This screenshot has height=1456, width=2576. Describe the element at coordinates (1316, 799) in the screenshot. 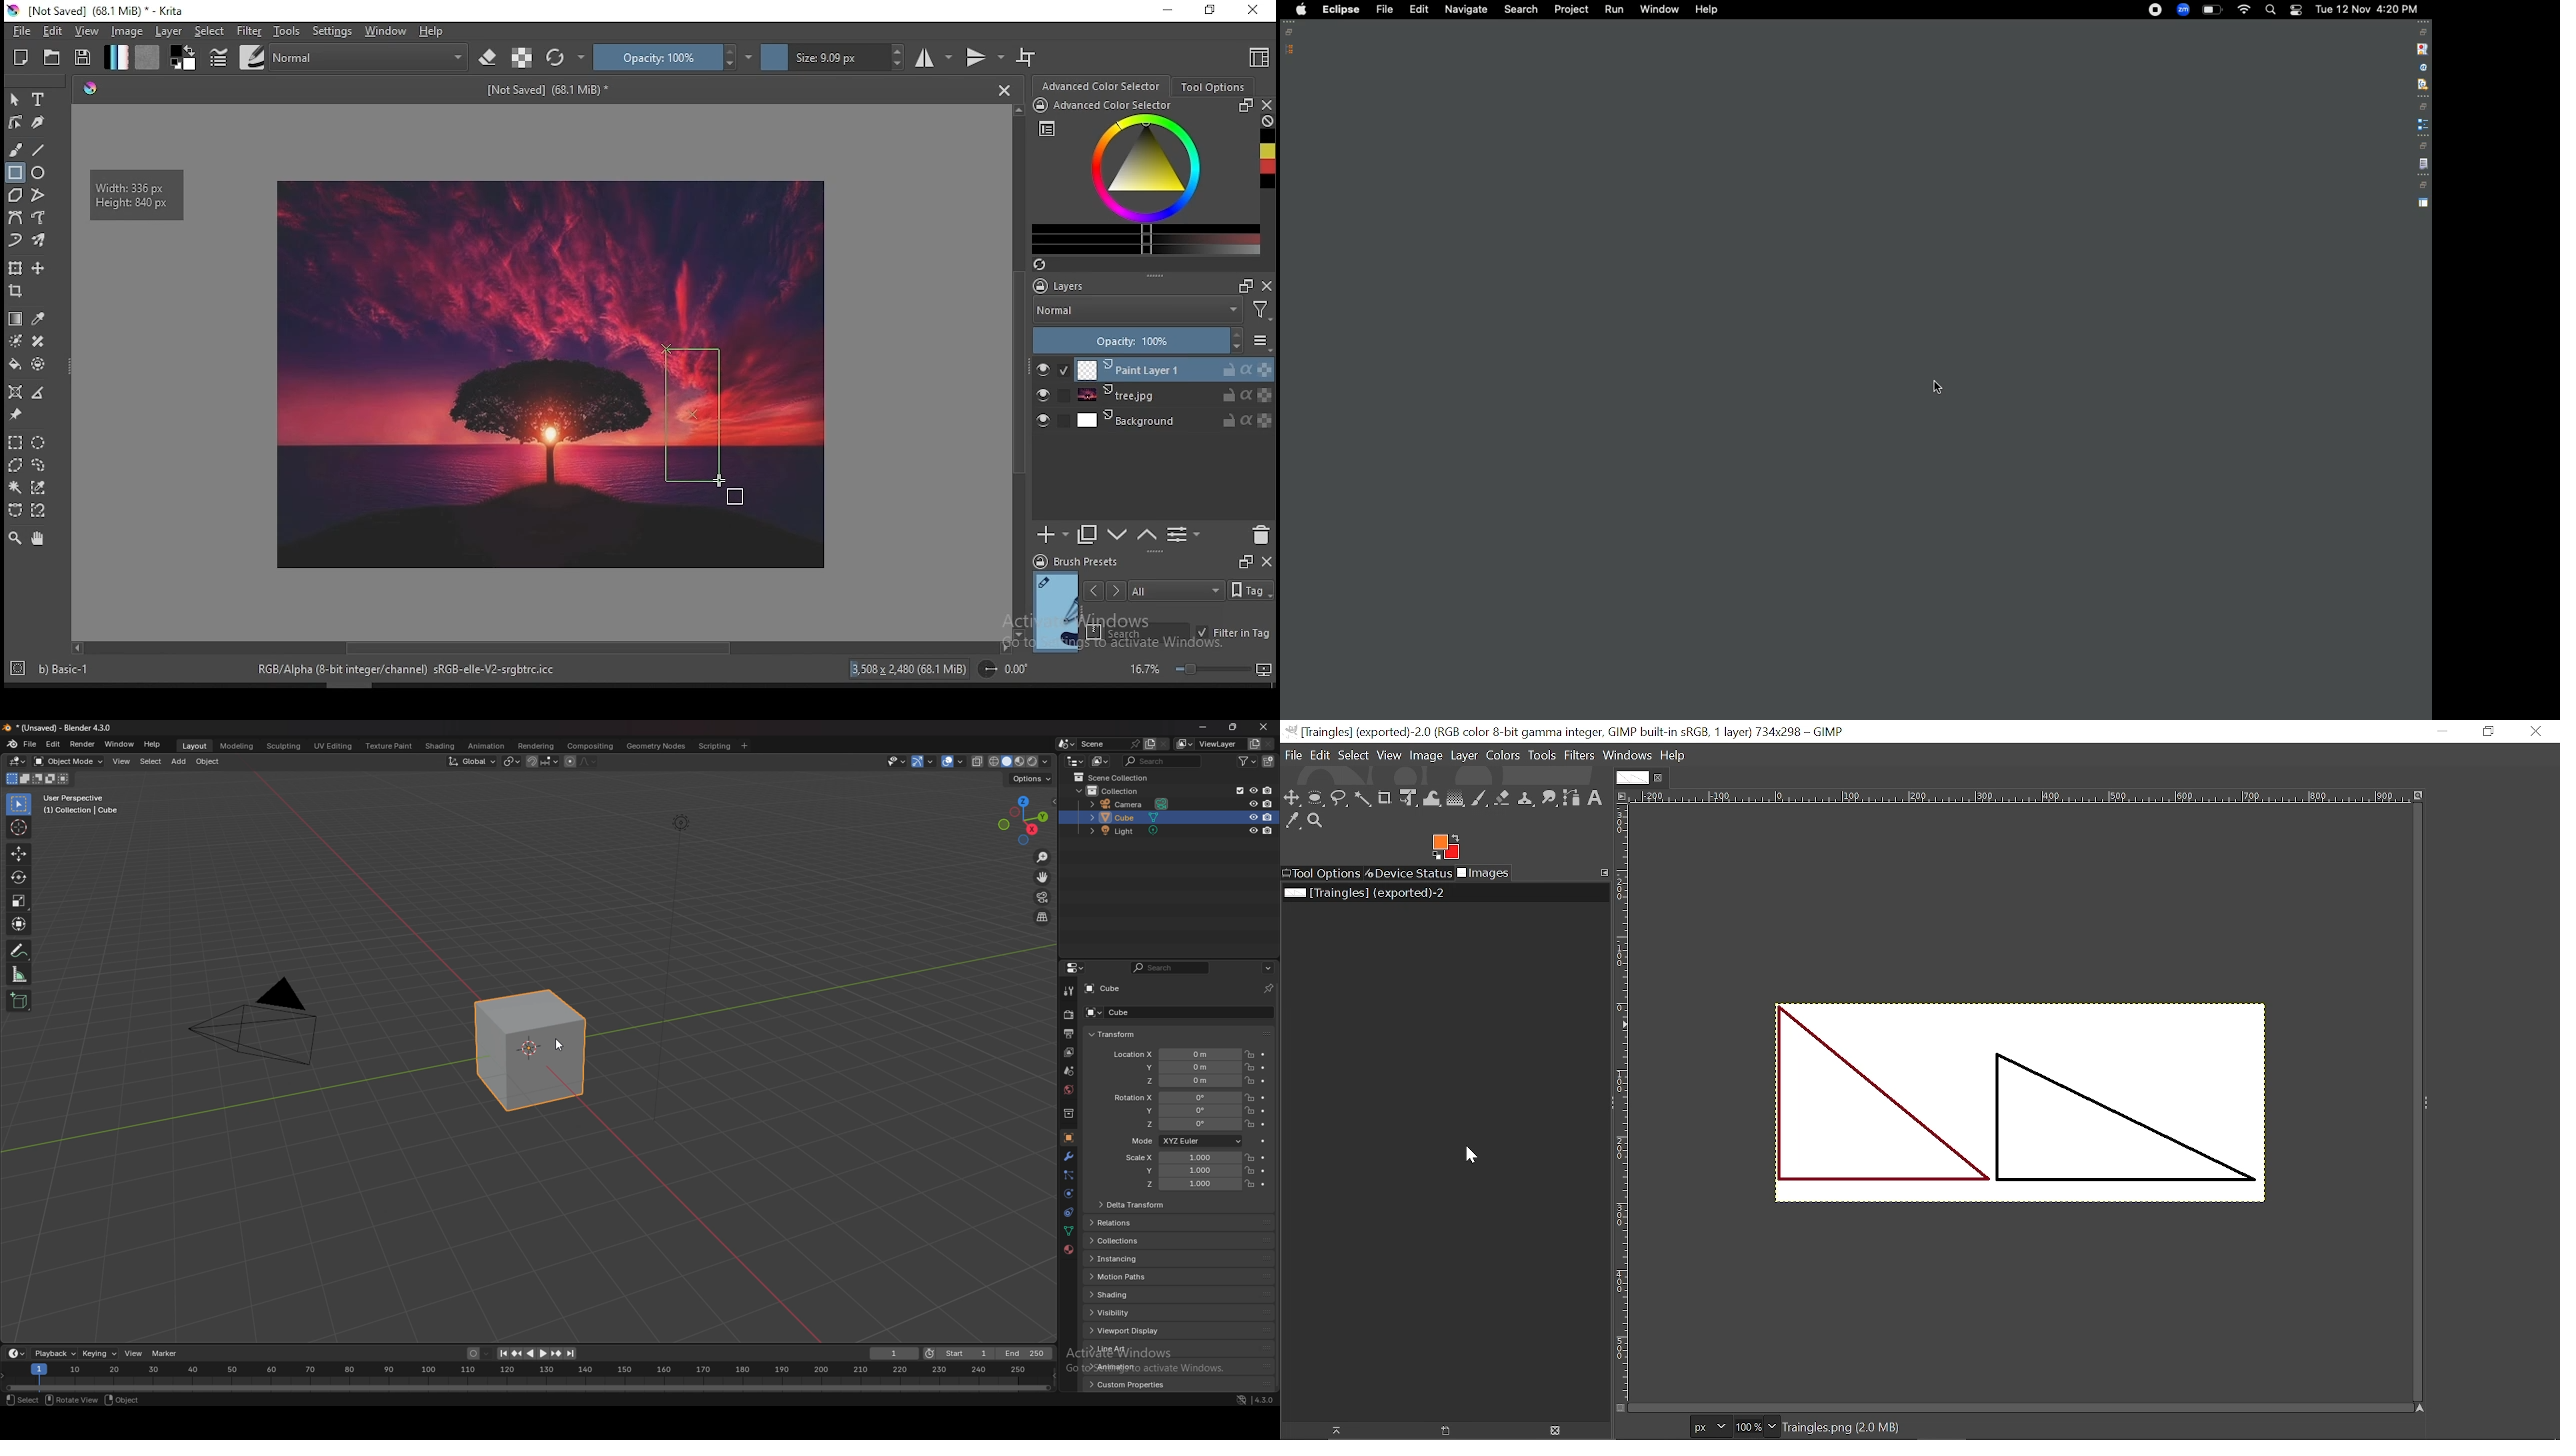

I see `Ellipse select tool` at that location.